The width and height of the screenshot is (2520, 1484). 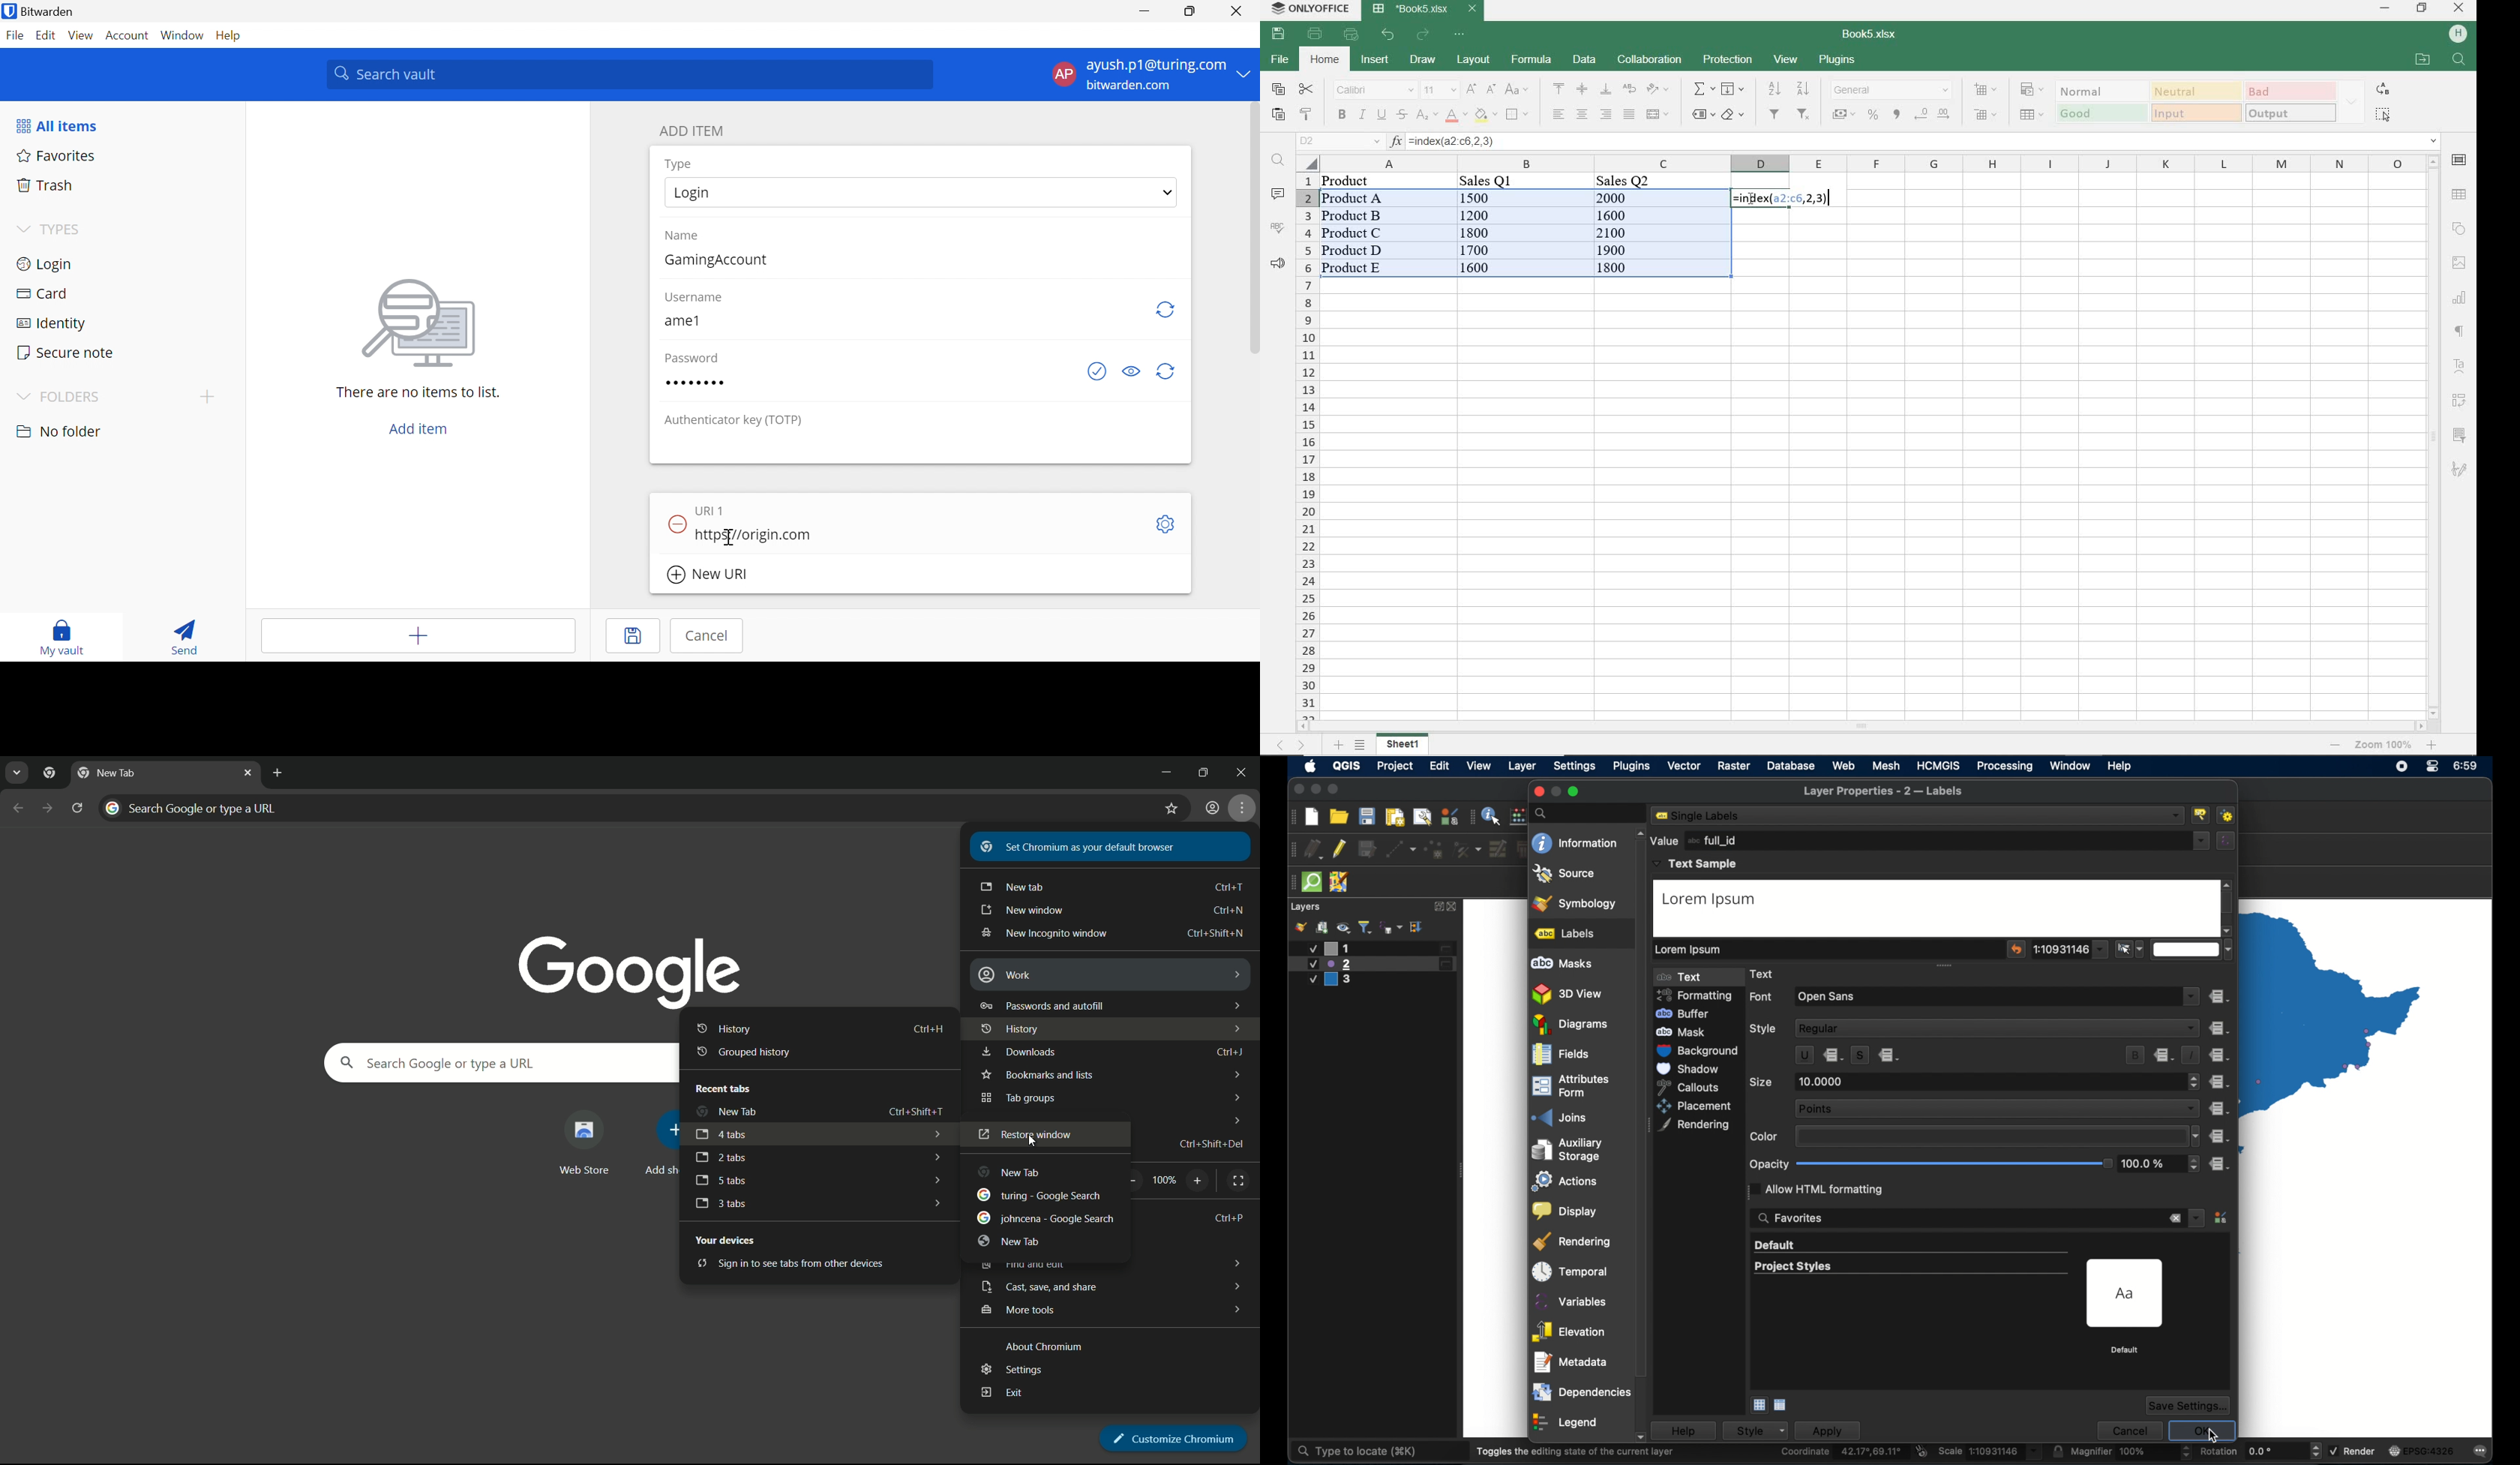 What do you see at coordinates (1590, 813) in the screenshot?
I see `search bar` at bounding box center [1590, 813].